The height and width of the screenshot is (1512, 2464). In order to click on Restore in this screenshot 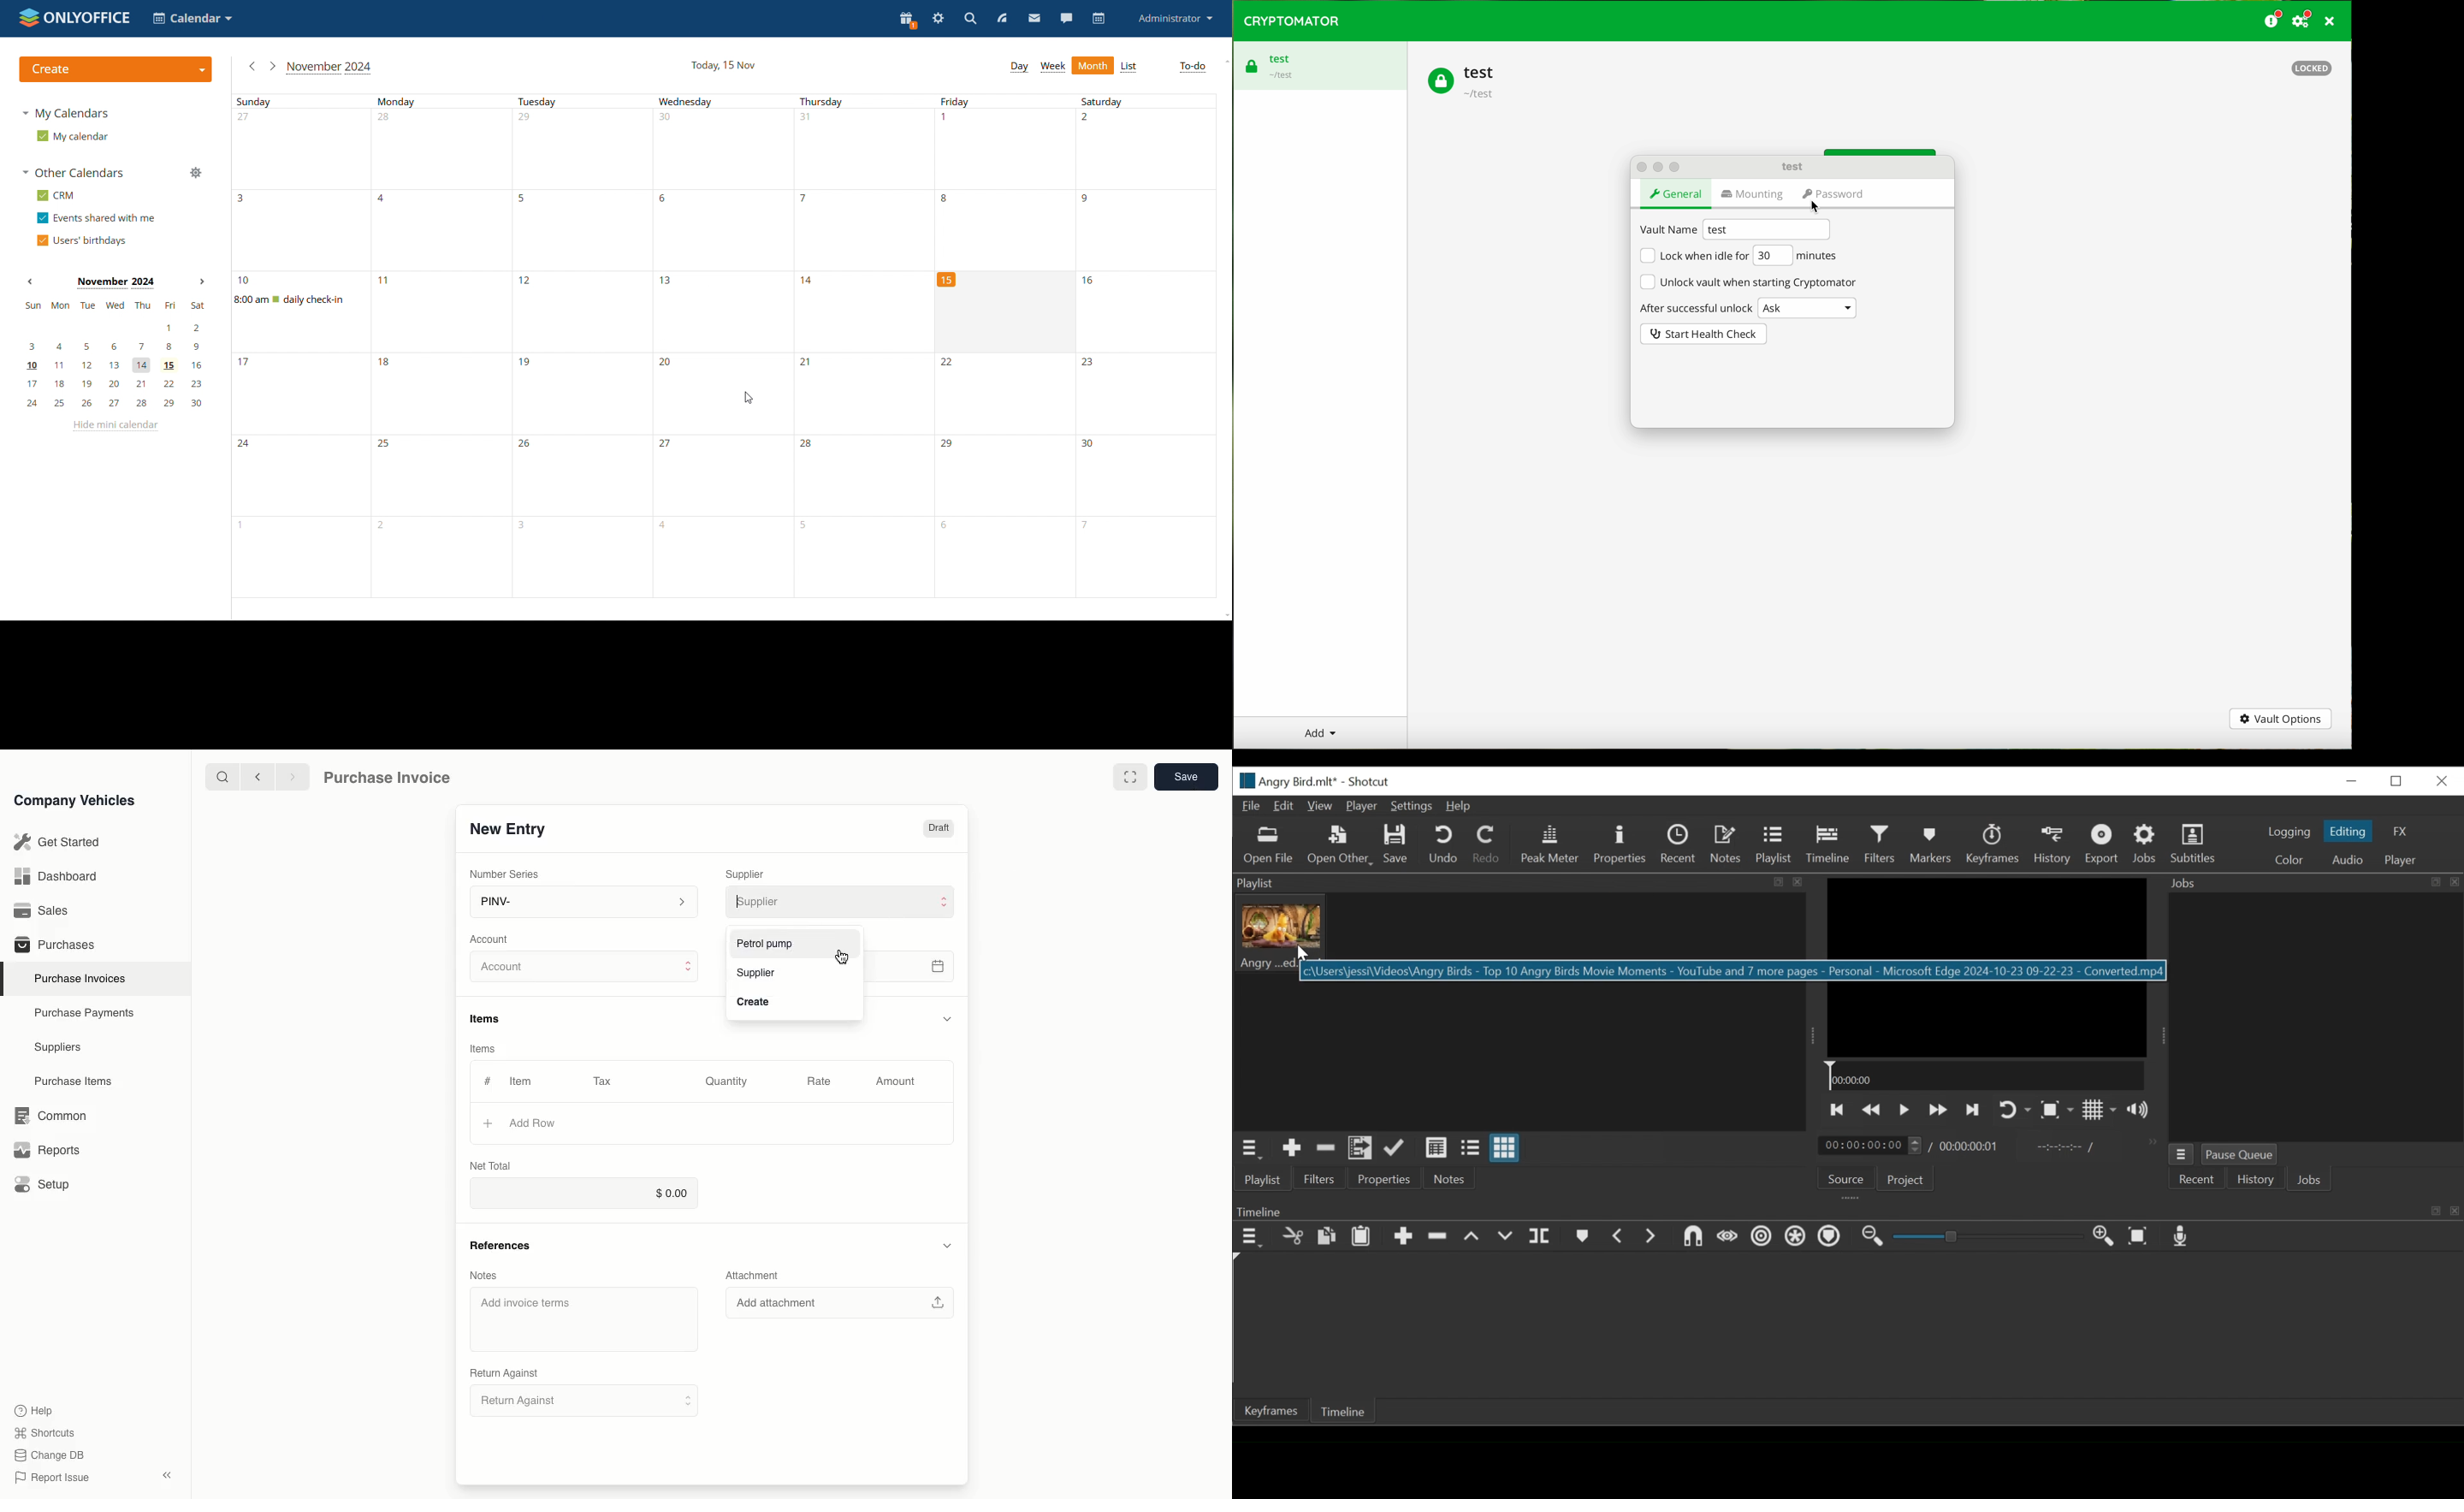, I will do `click(2397, 782)`.